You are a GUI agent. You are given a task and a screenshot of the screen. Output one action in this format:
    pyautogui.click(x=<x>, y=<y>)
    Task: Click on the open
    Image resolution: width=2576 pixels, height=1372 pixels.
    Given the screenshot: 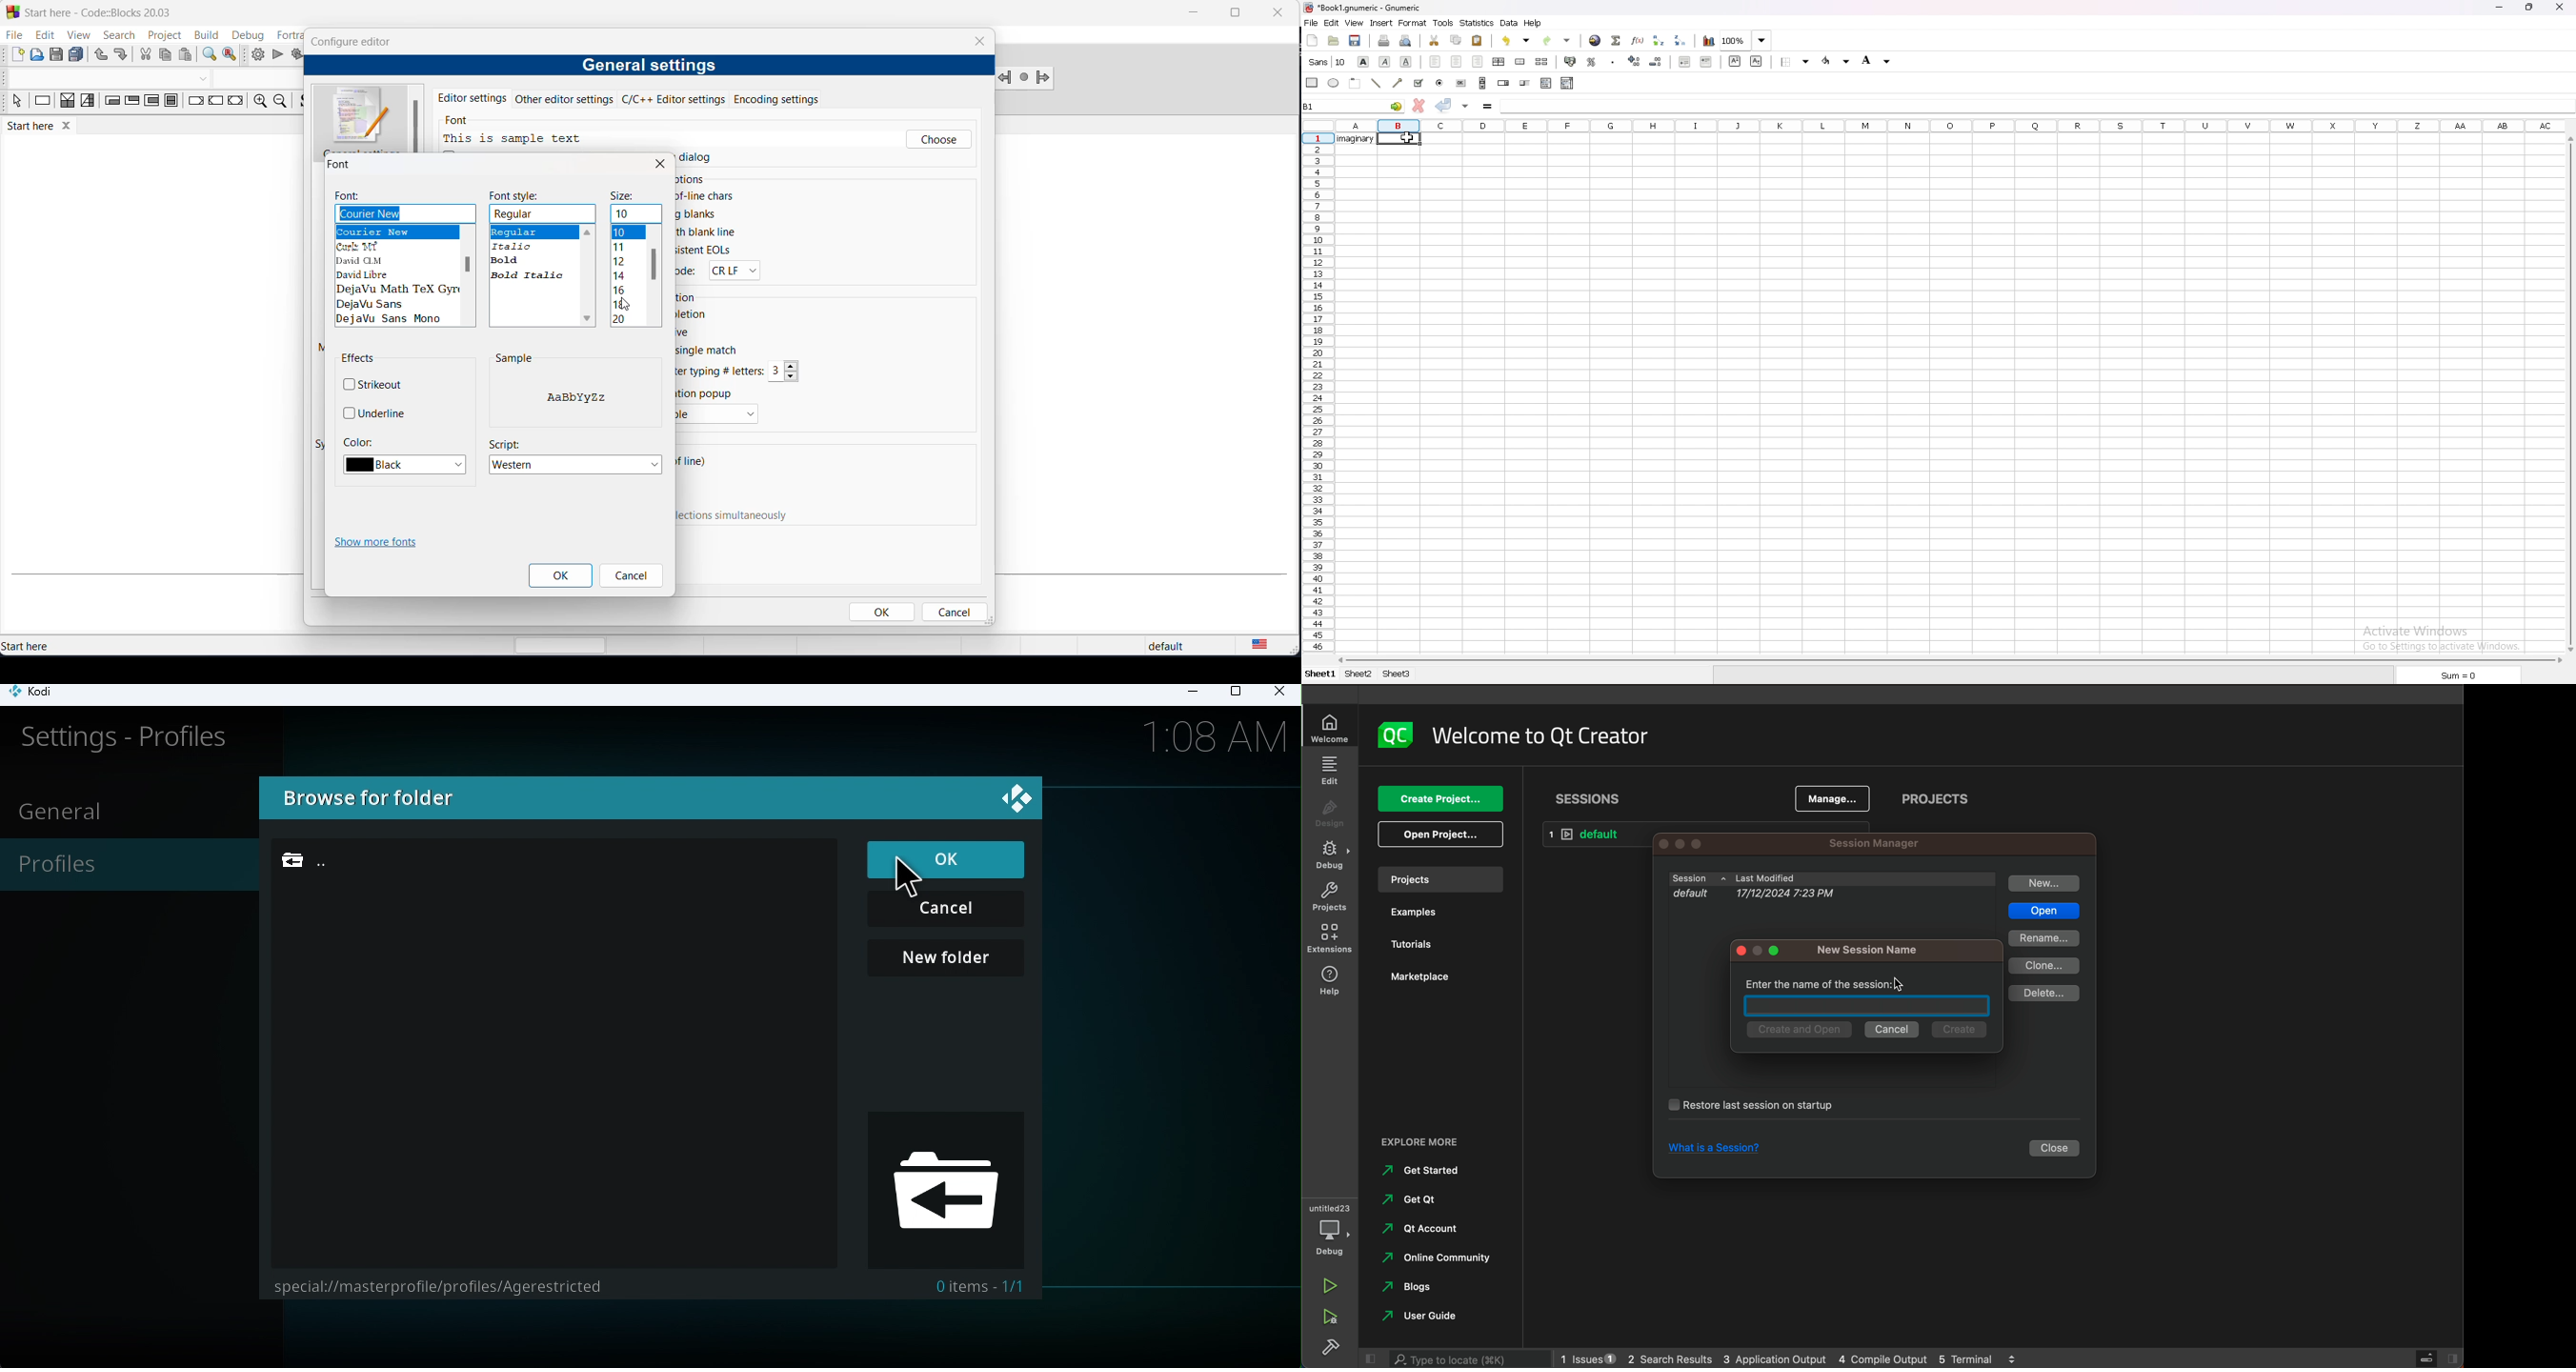 What is the action you would take?
    pyautogui.click(x=38, y=56)
    